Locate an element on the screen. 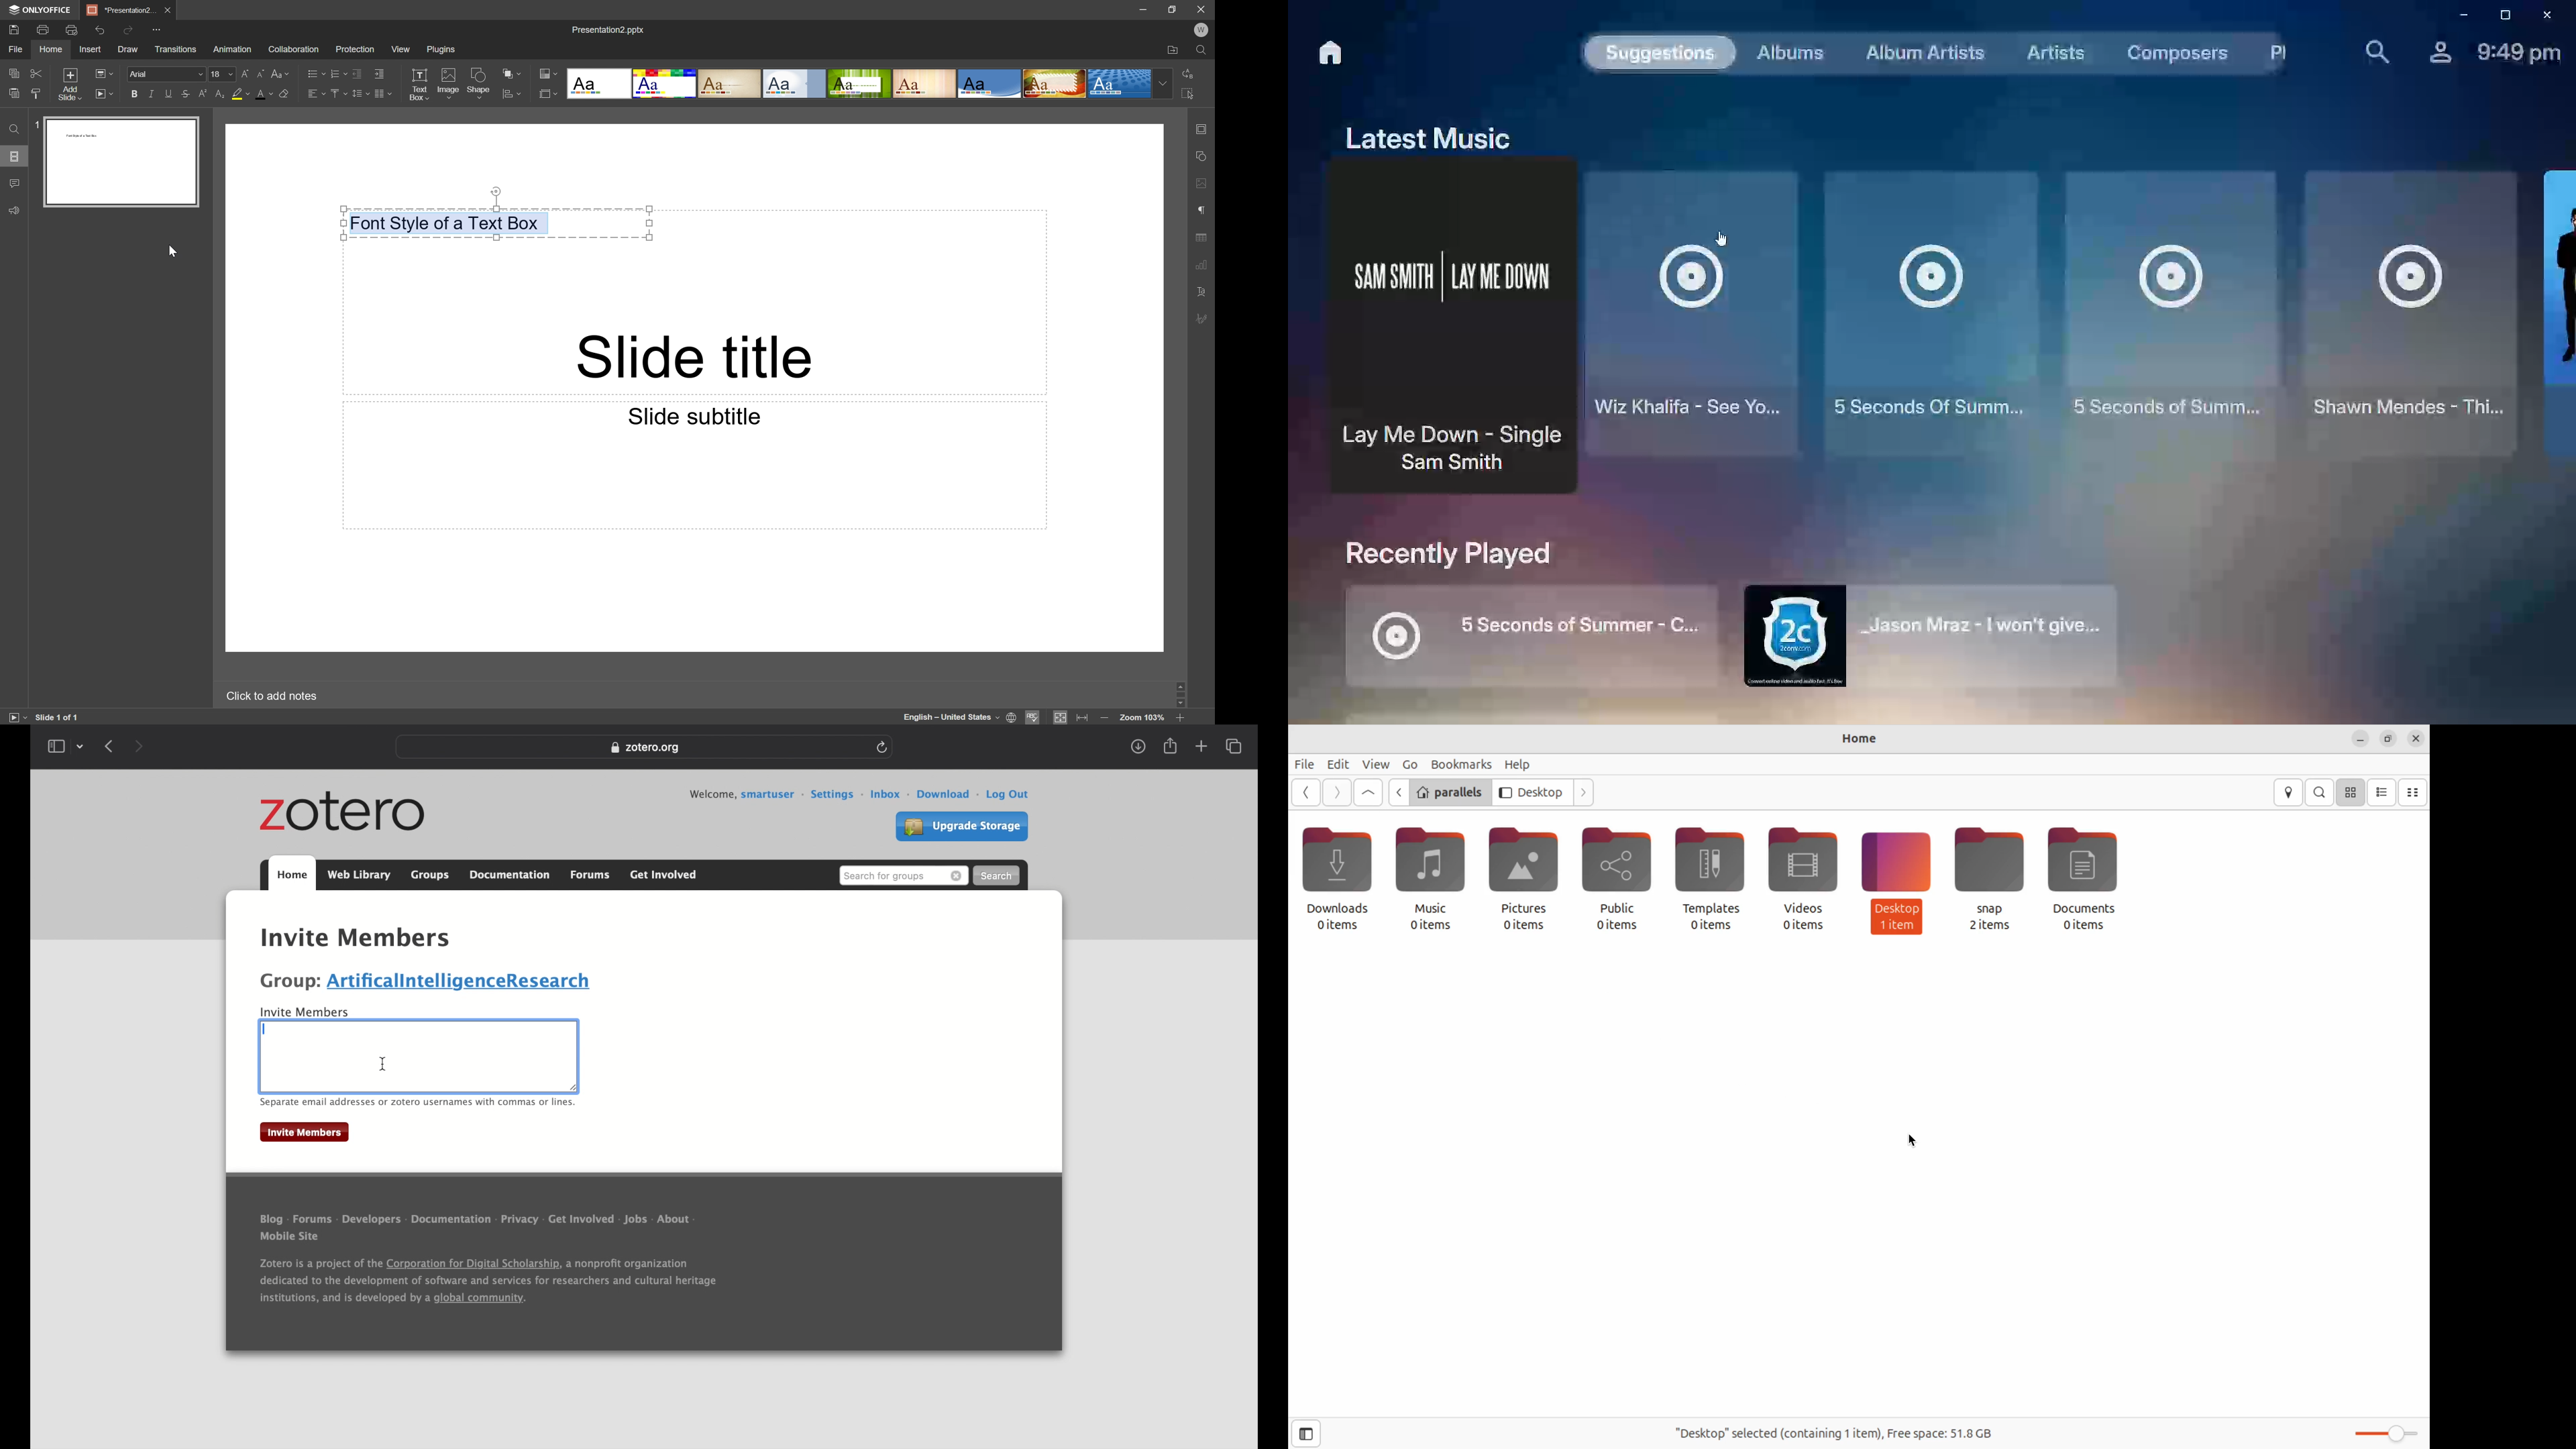 This screenshot has width=2576, height=1456. Fit to slide is located at coordinates (1061, 717).